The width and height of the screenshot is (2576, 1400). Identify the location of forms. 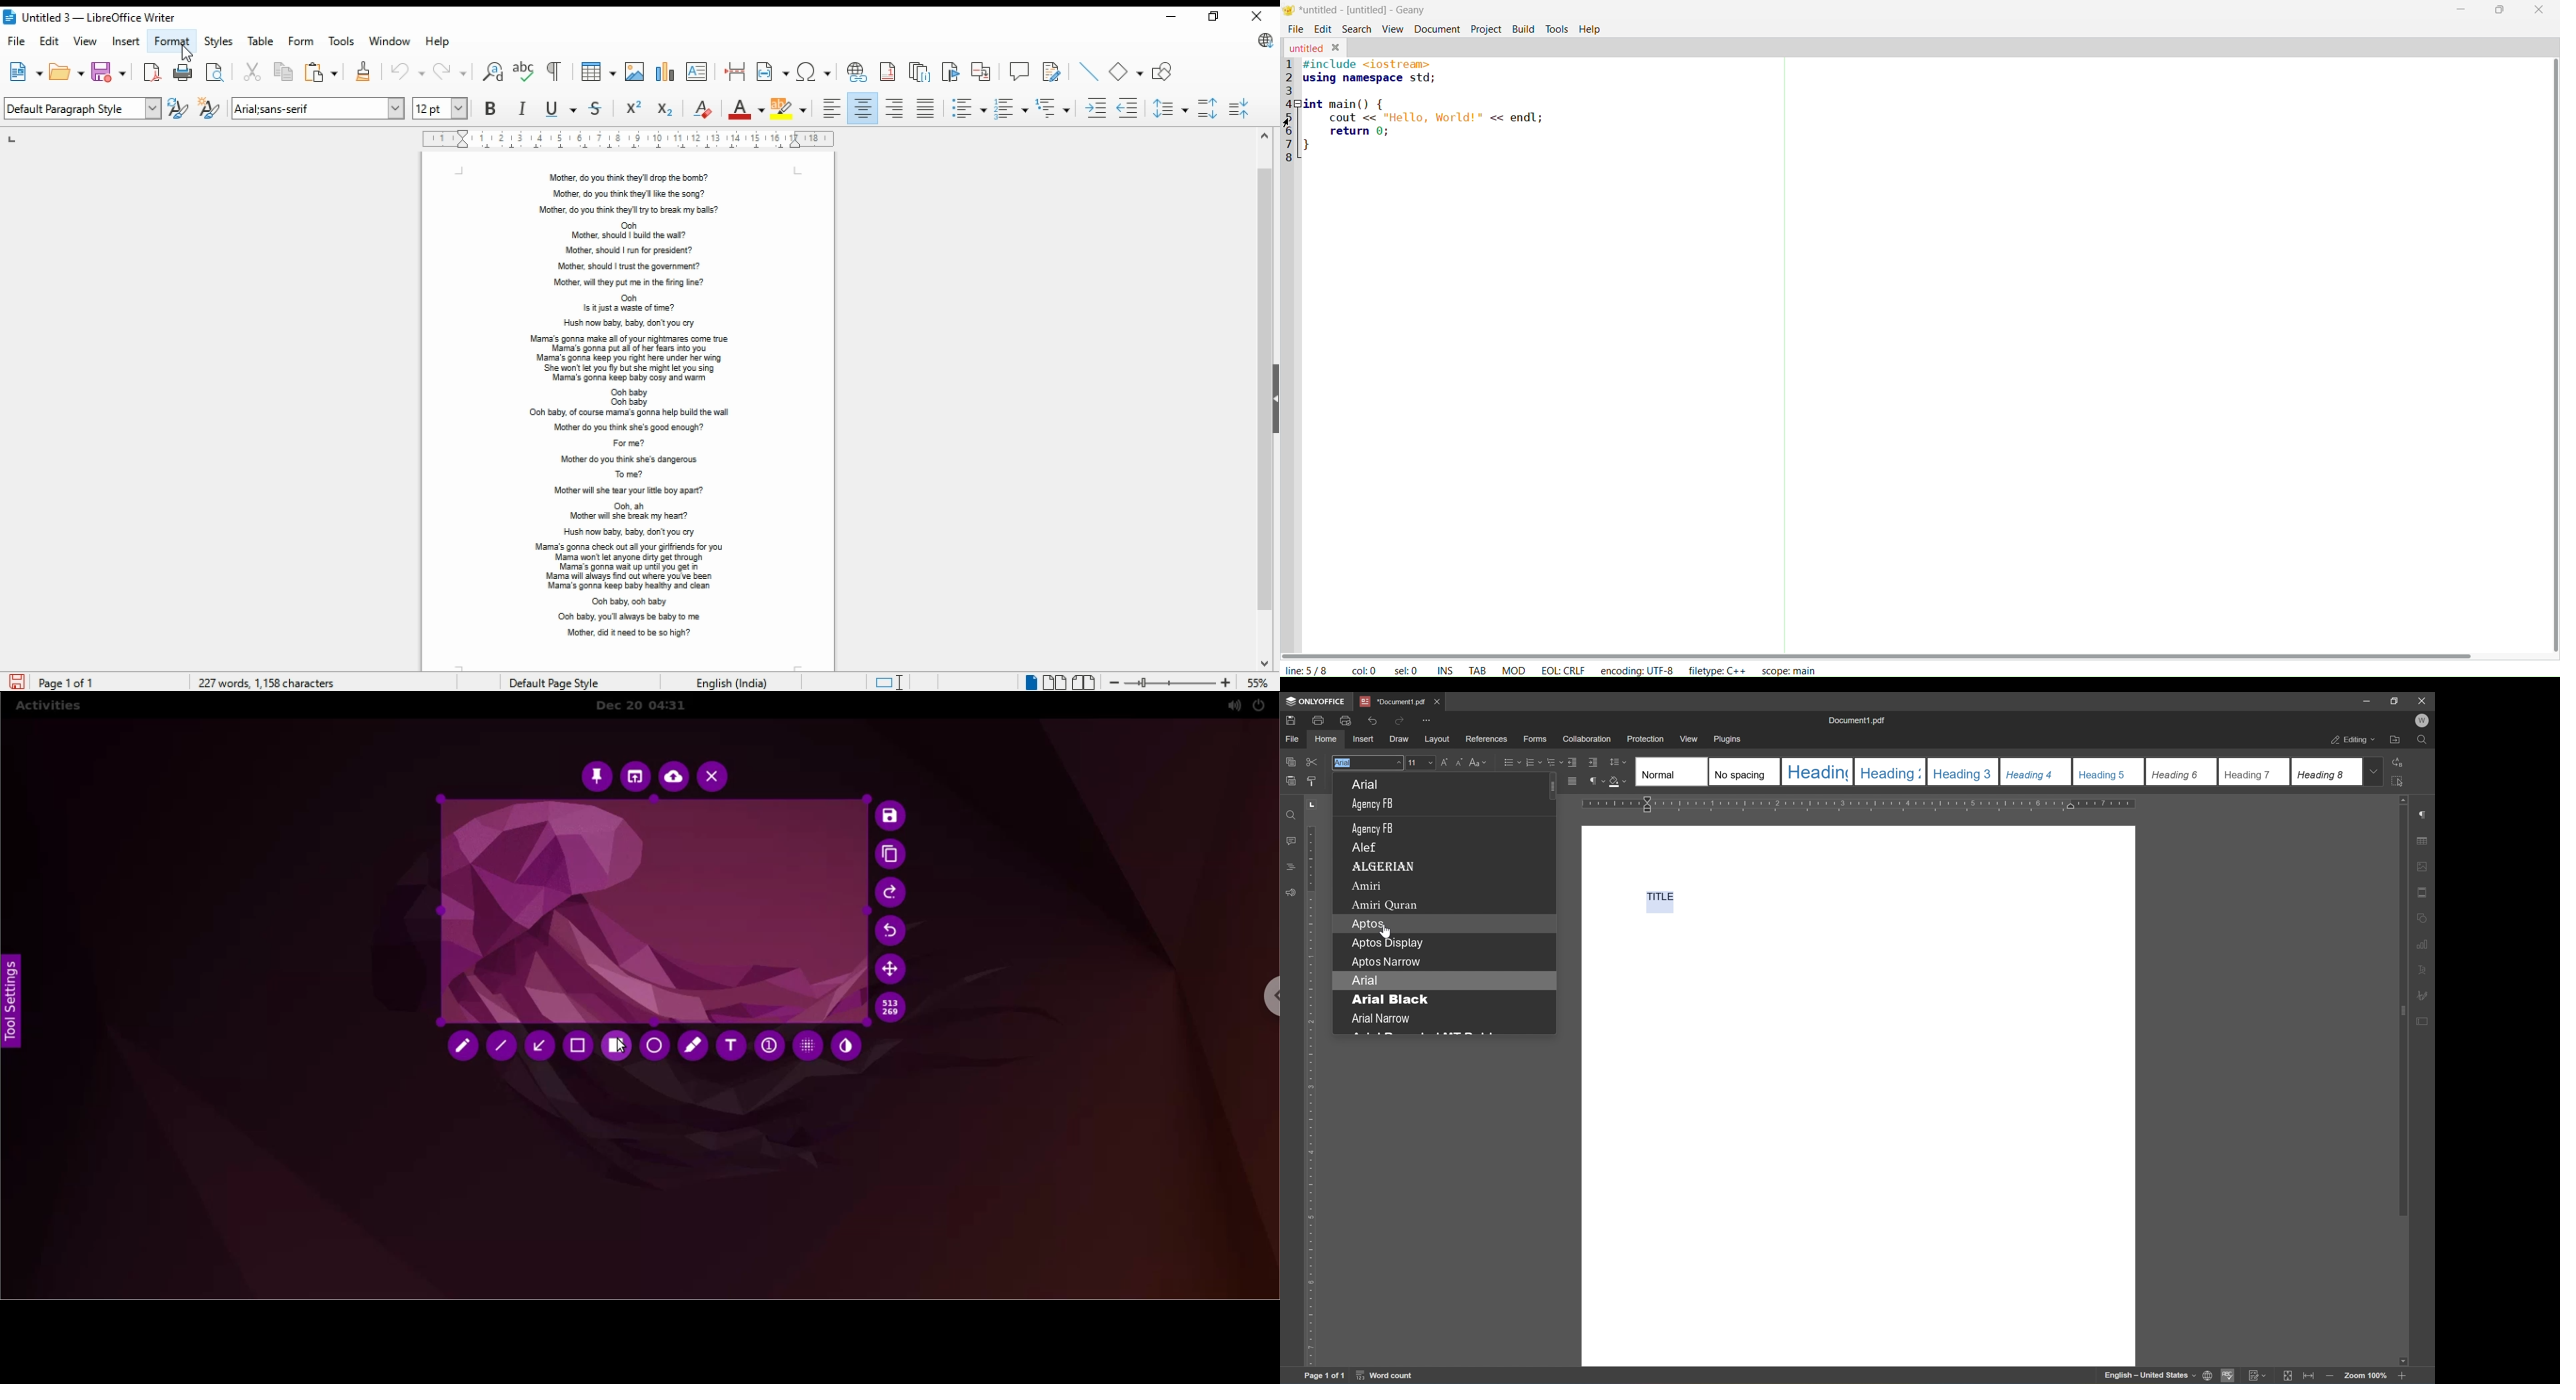
(1536, 739).